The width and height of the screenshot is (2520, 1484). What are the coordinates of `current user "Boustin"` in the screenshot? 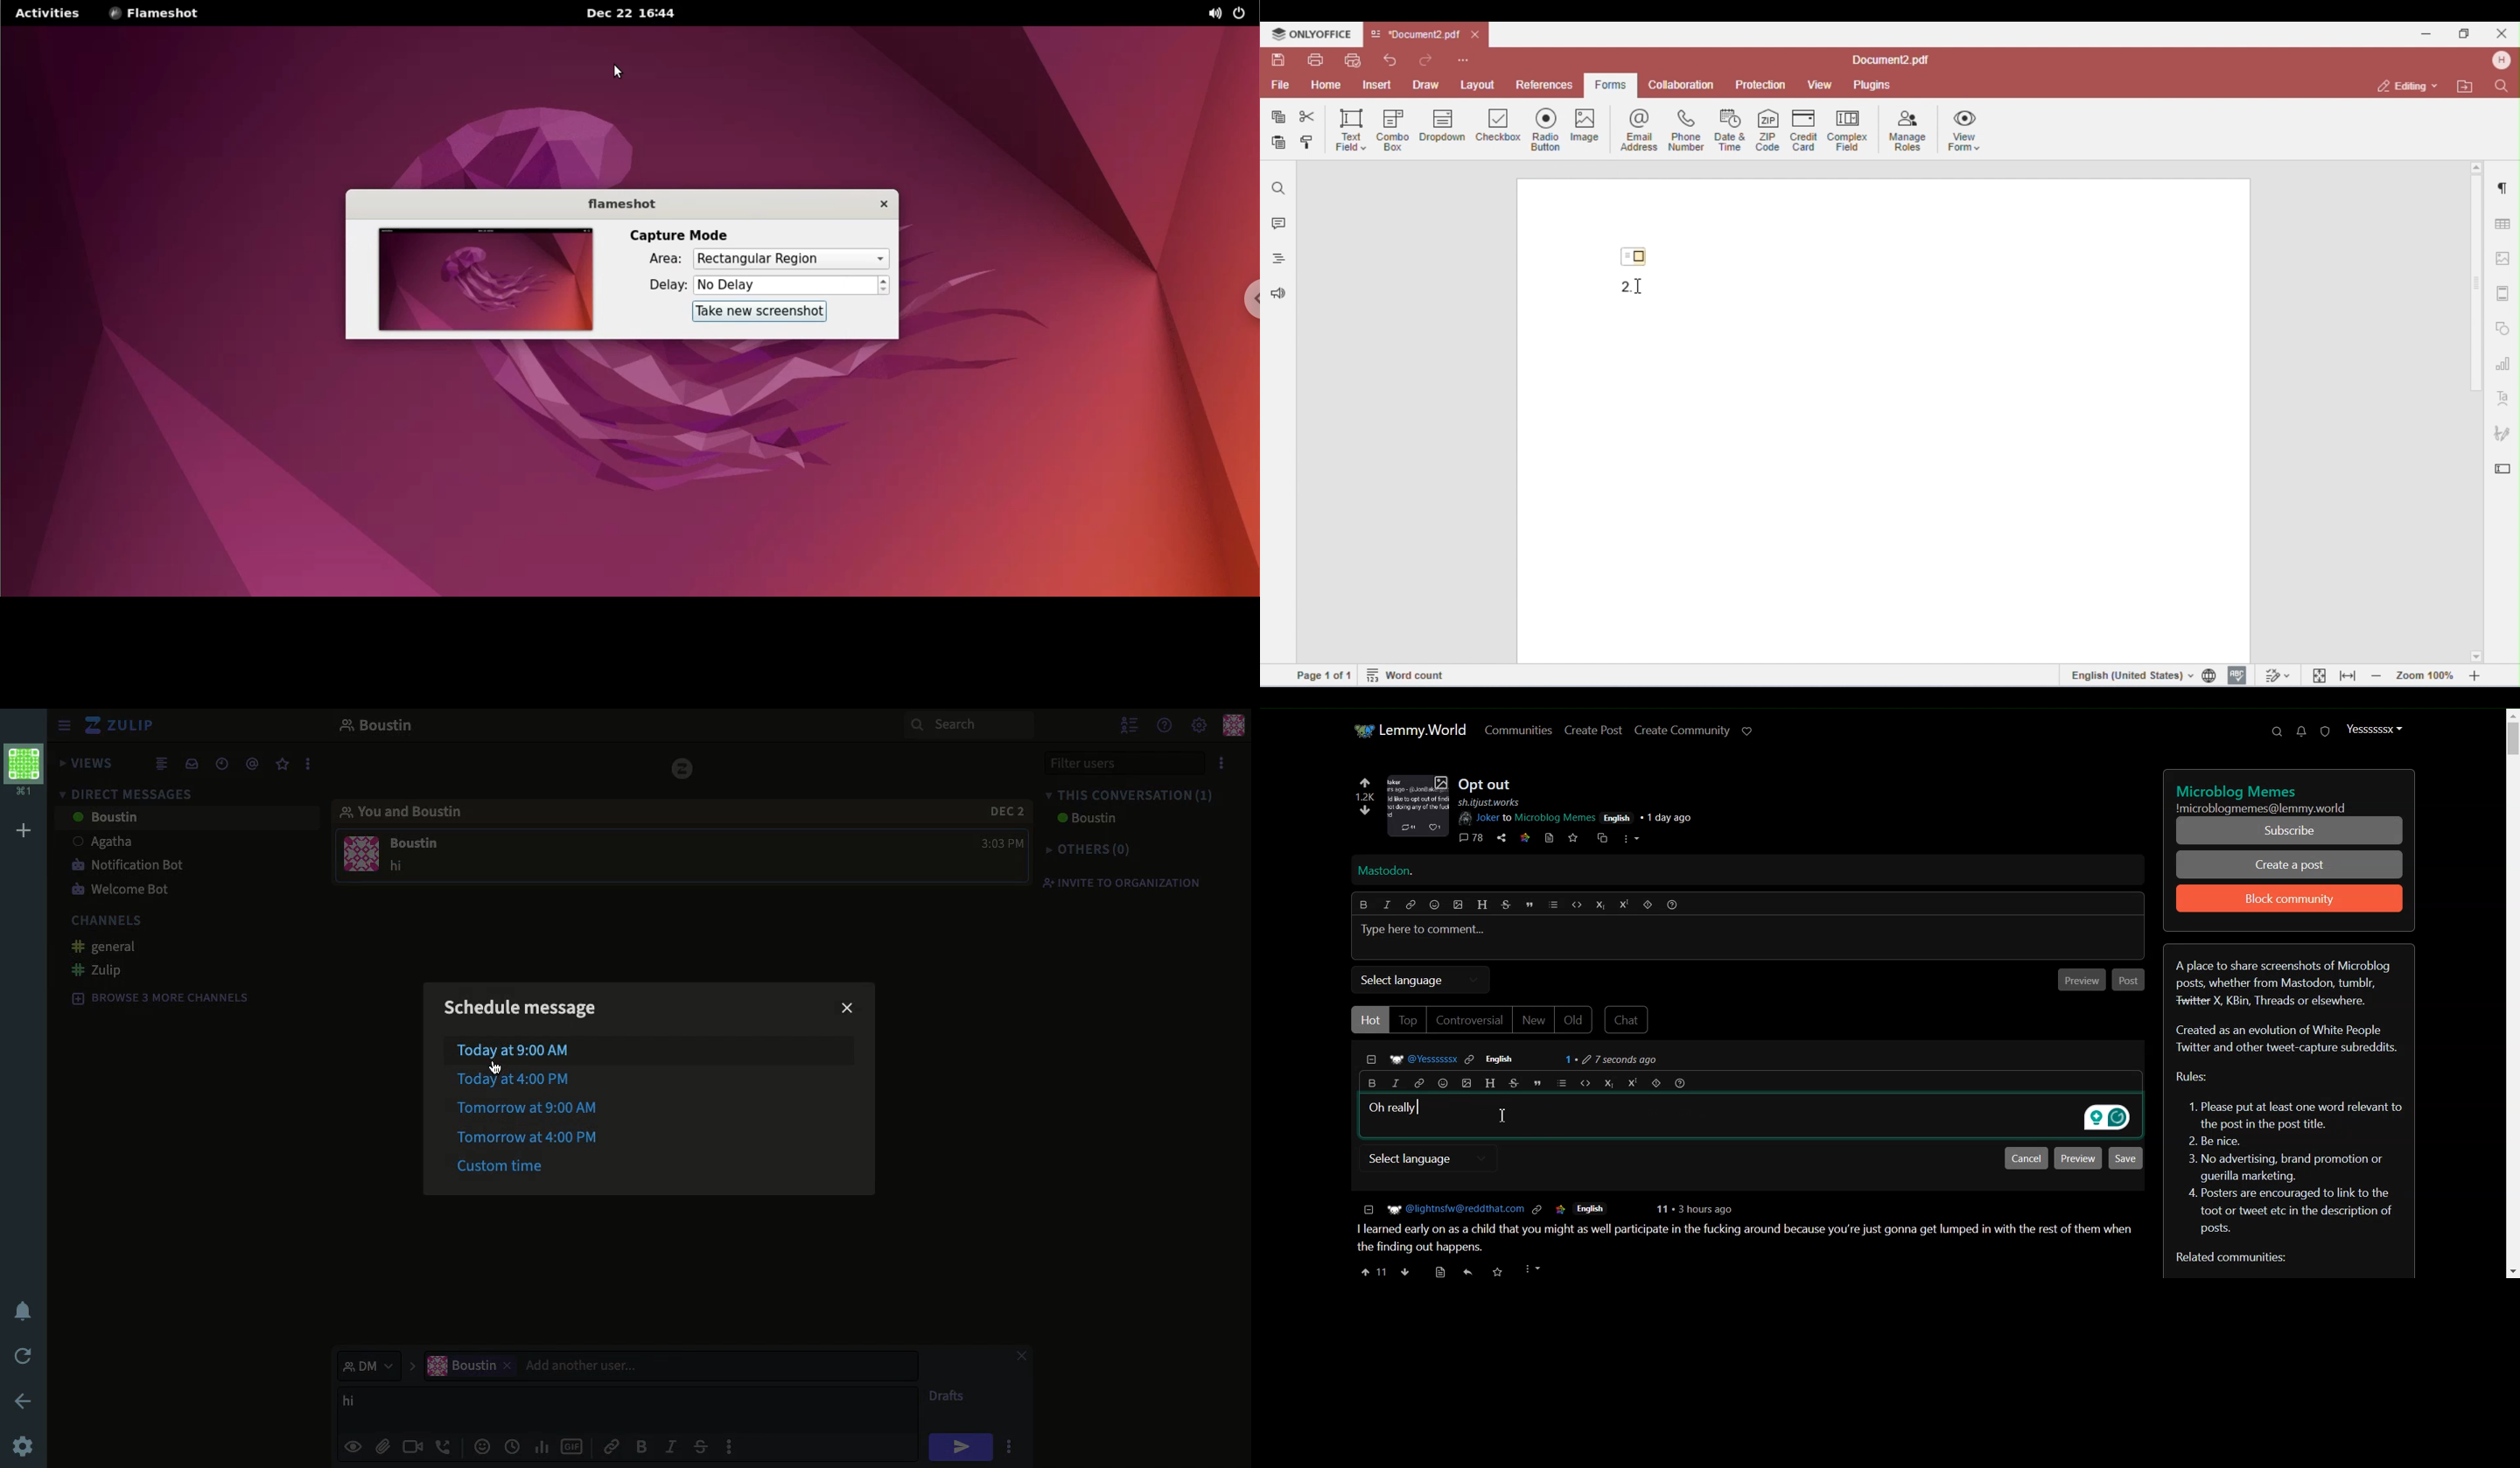 It's located at (462, 1366).